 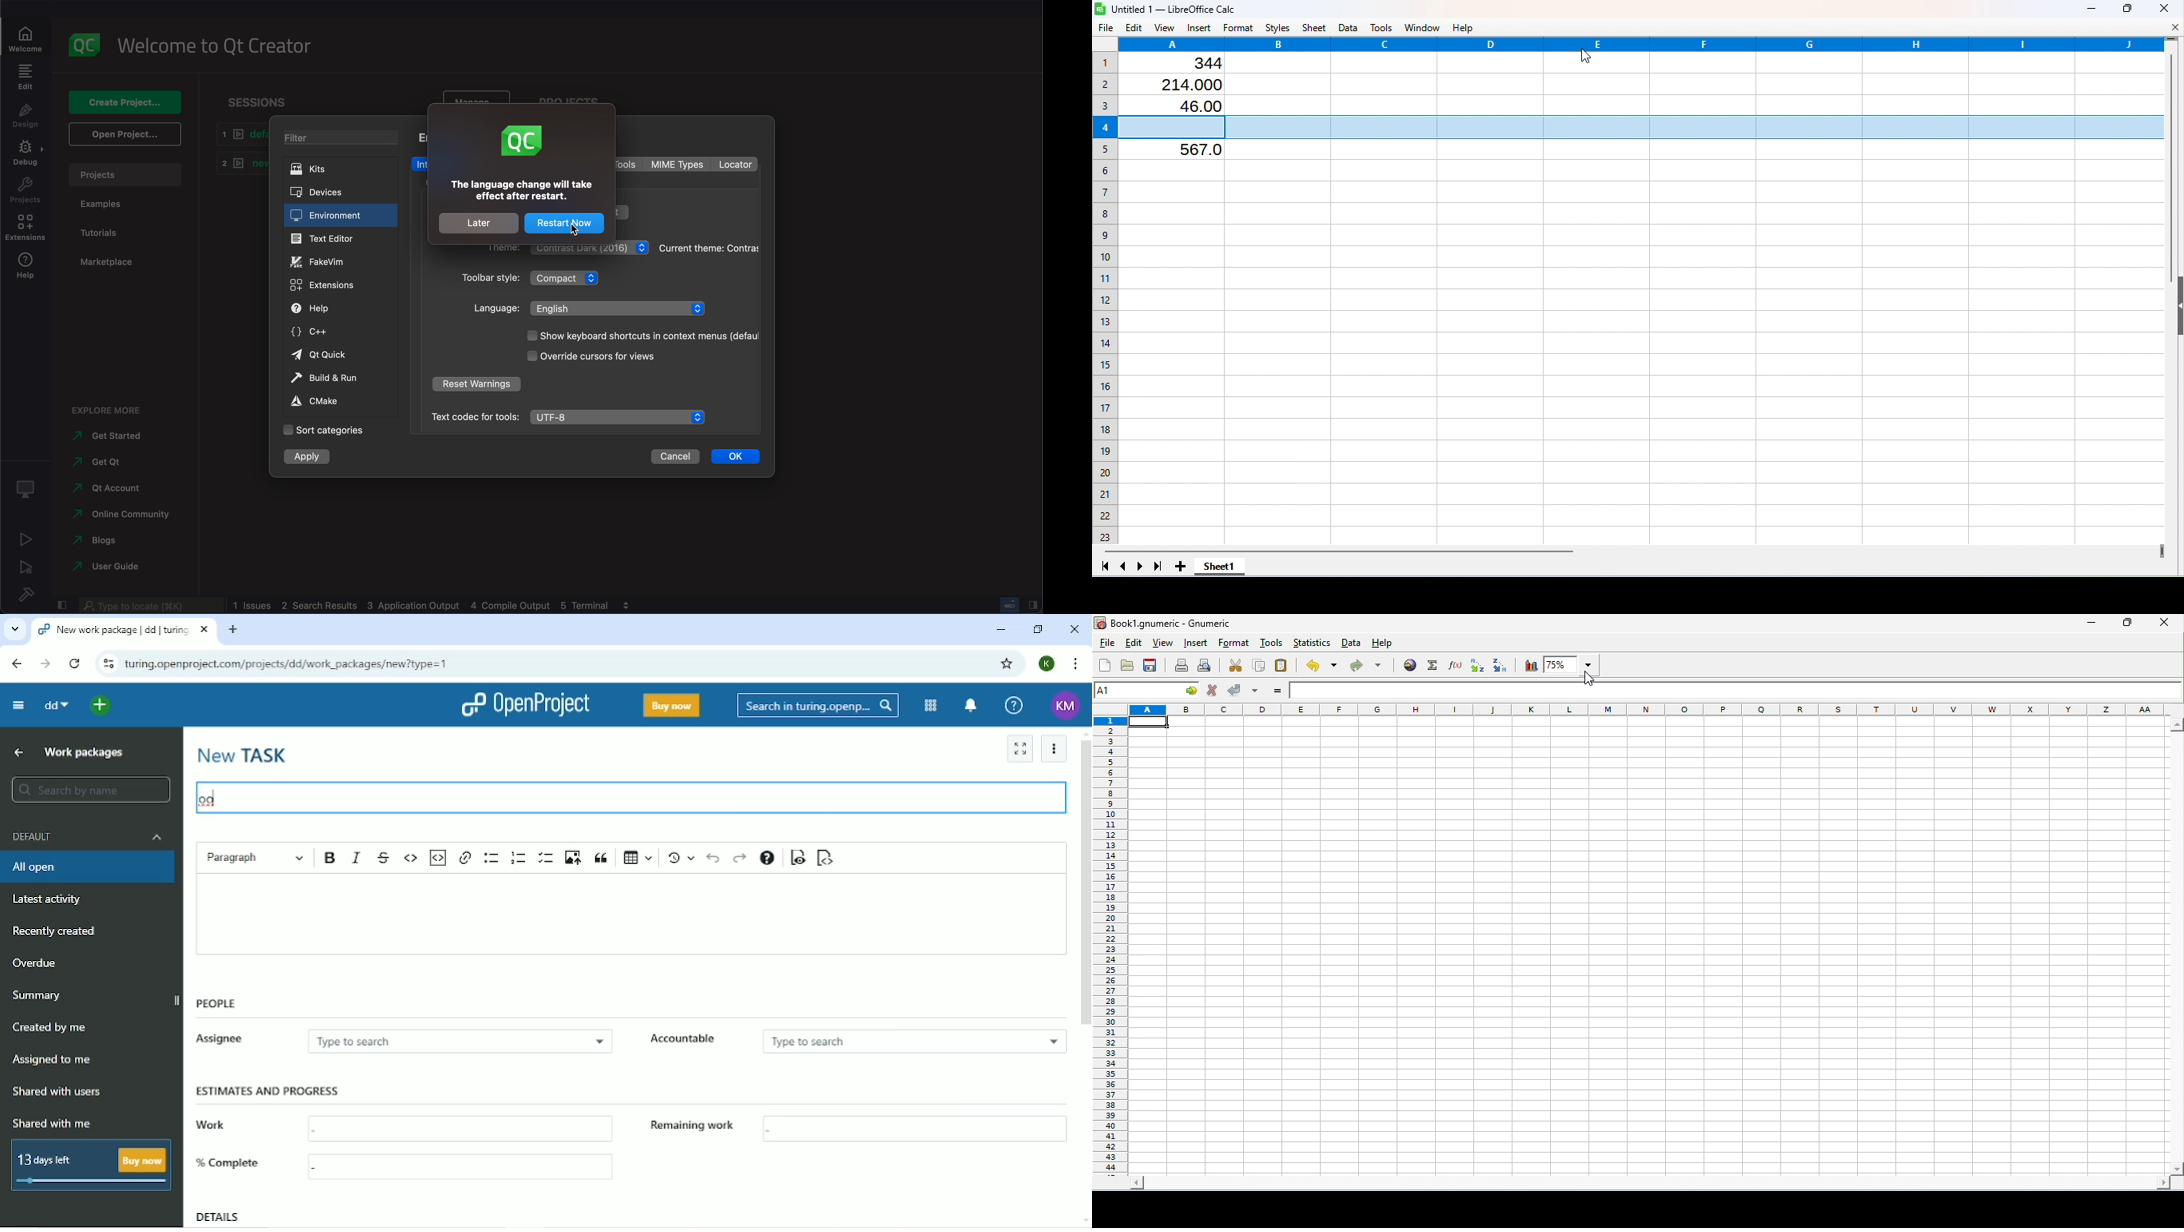 What do you see at coordinates (438, 858) in the screenshot?
I see `Insert code snippet` at bounding box center [438, 858].